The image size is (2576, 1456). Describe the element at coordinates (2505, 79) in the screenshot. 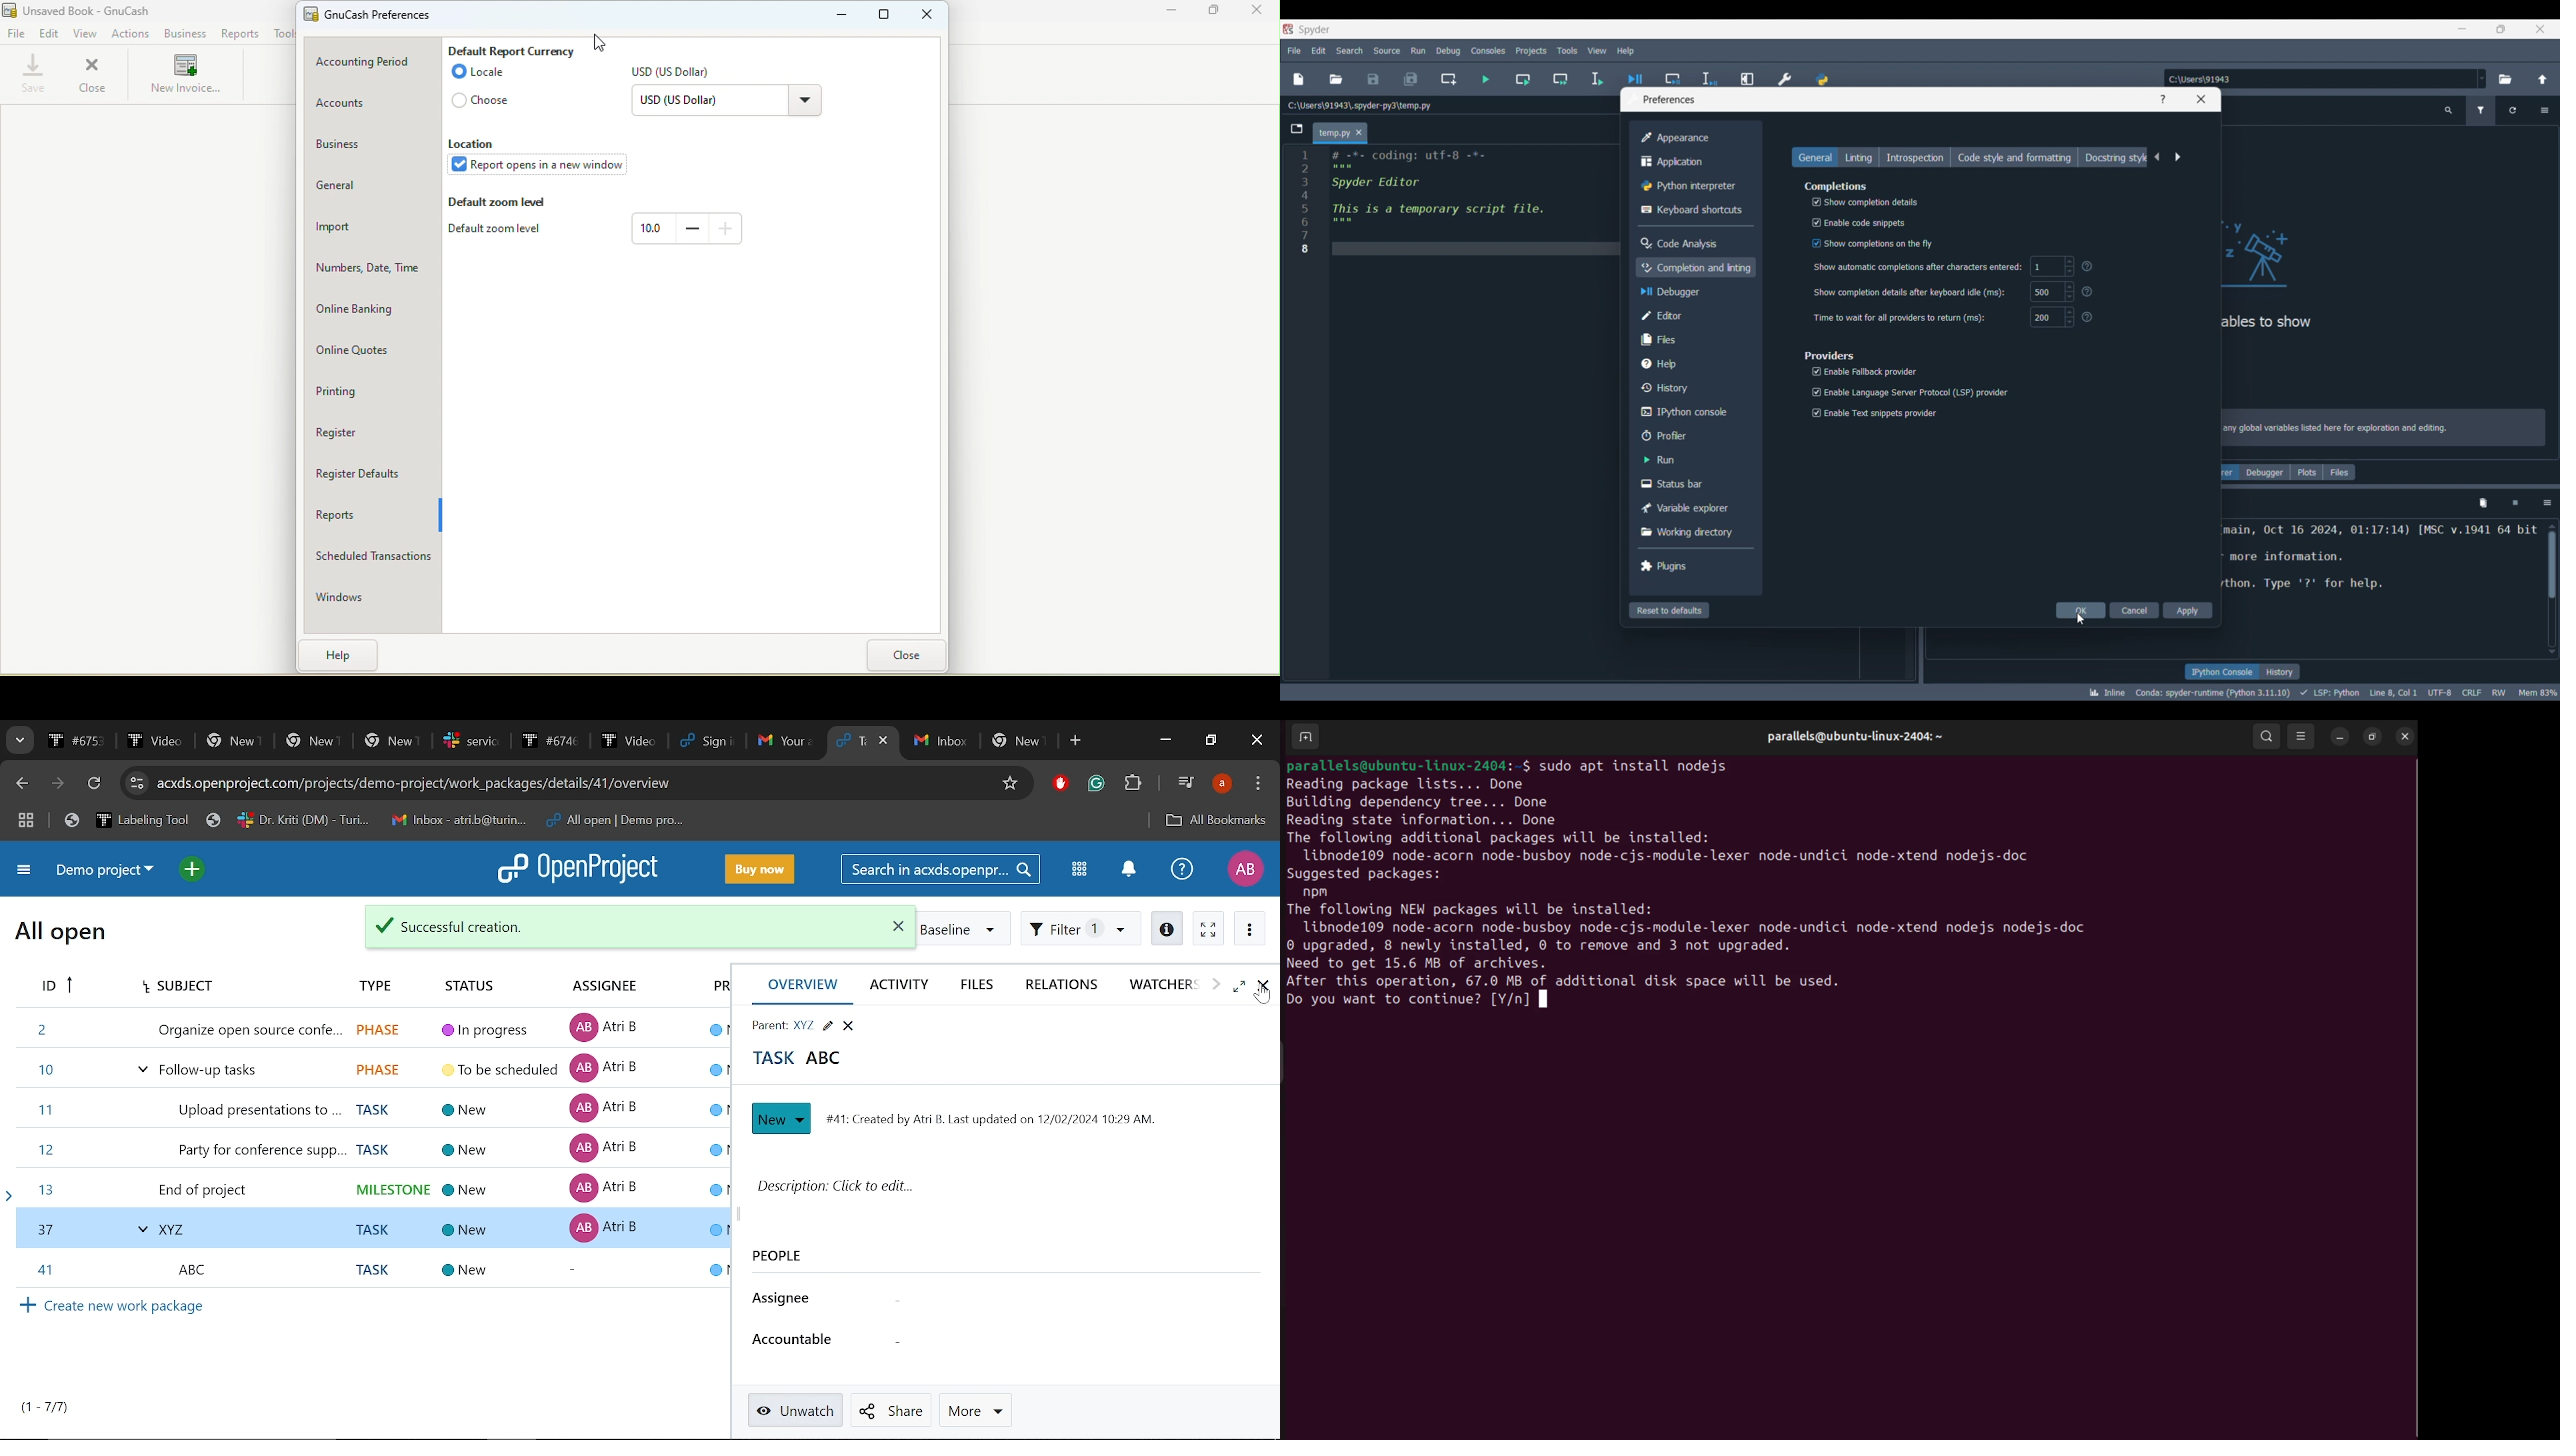

I see `Browse a default directory` at that location.